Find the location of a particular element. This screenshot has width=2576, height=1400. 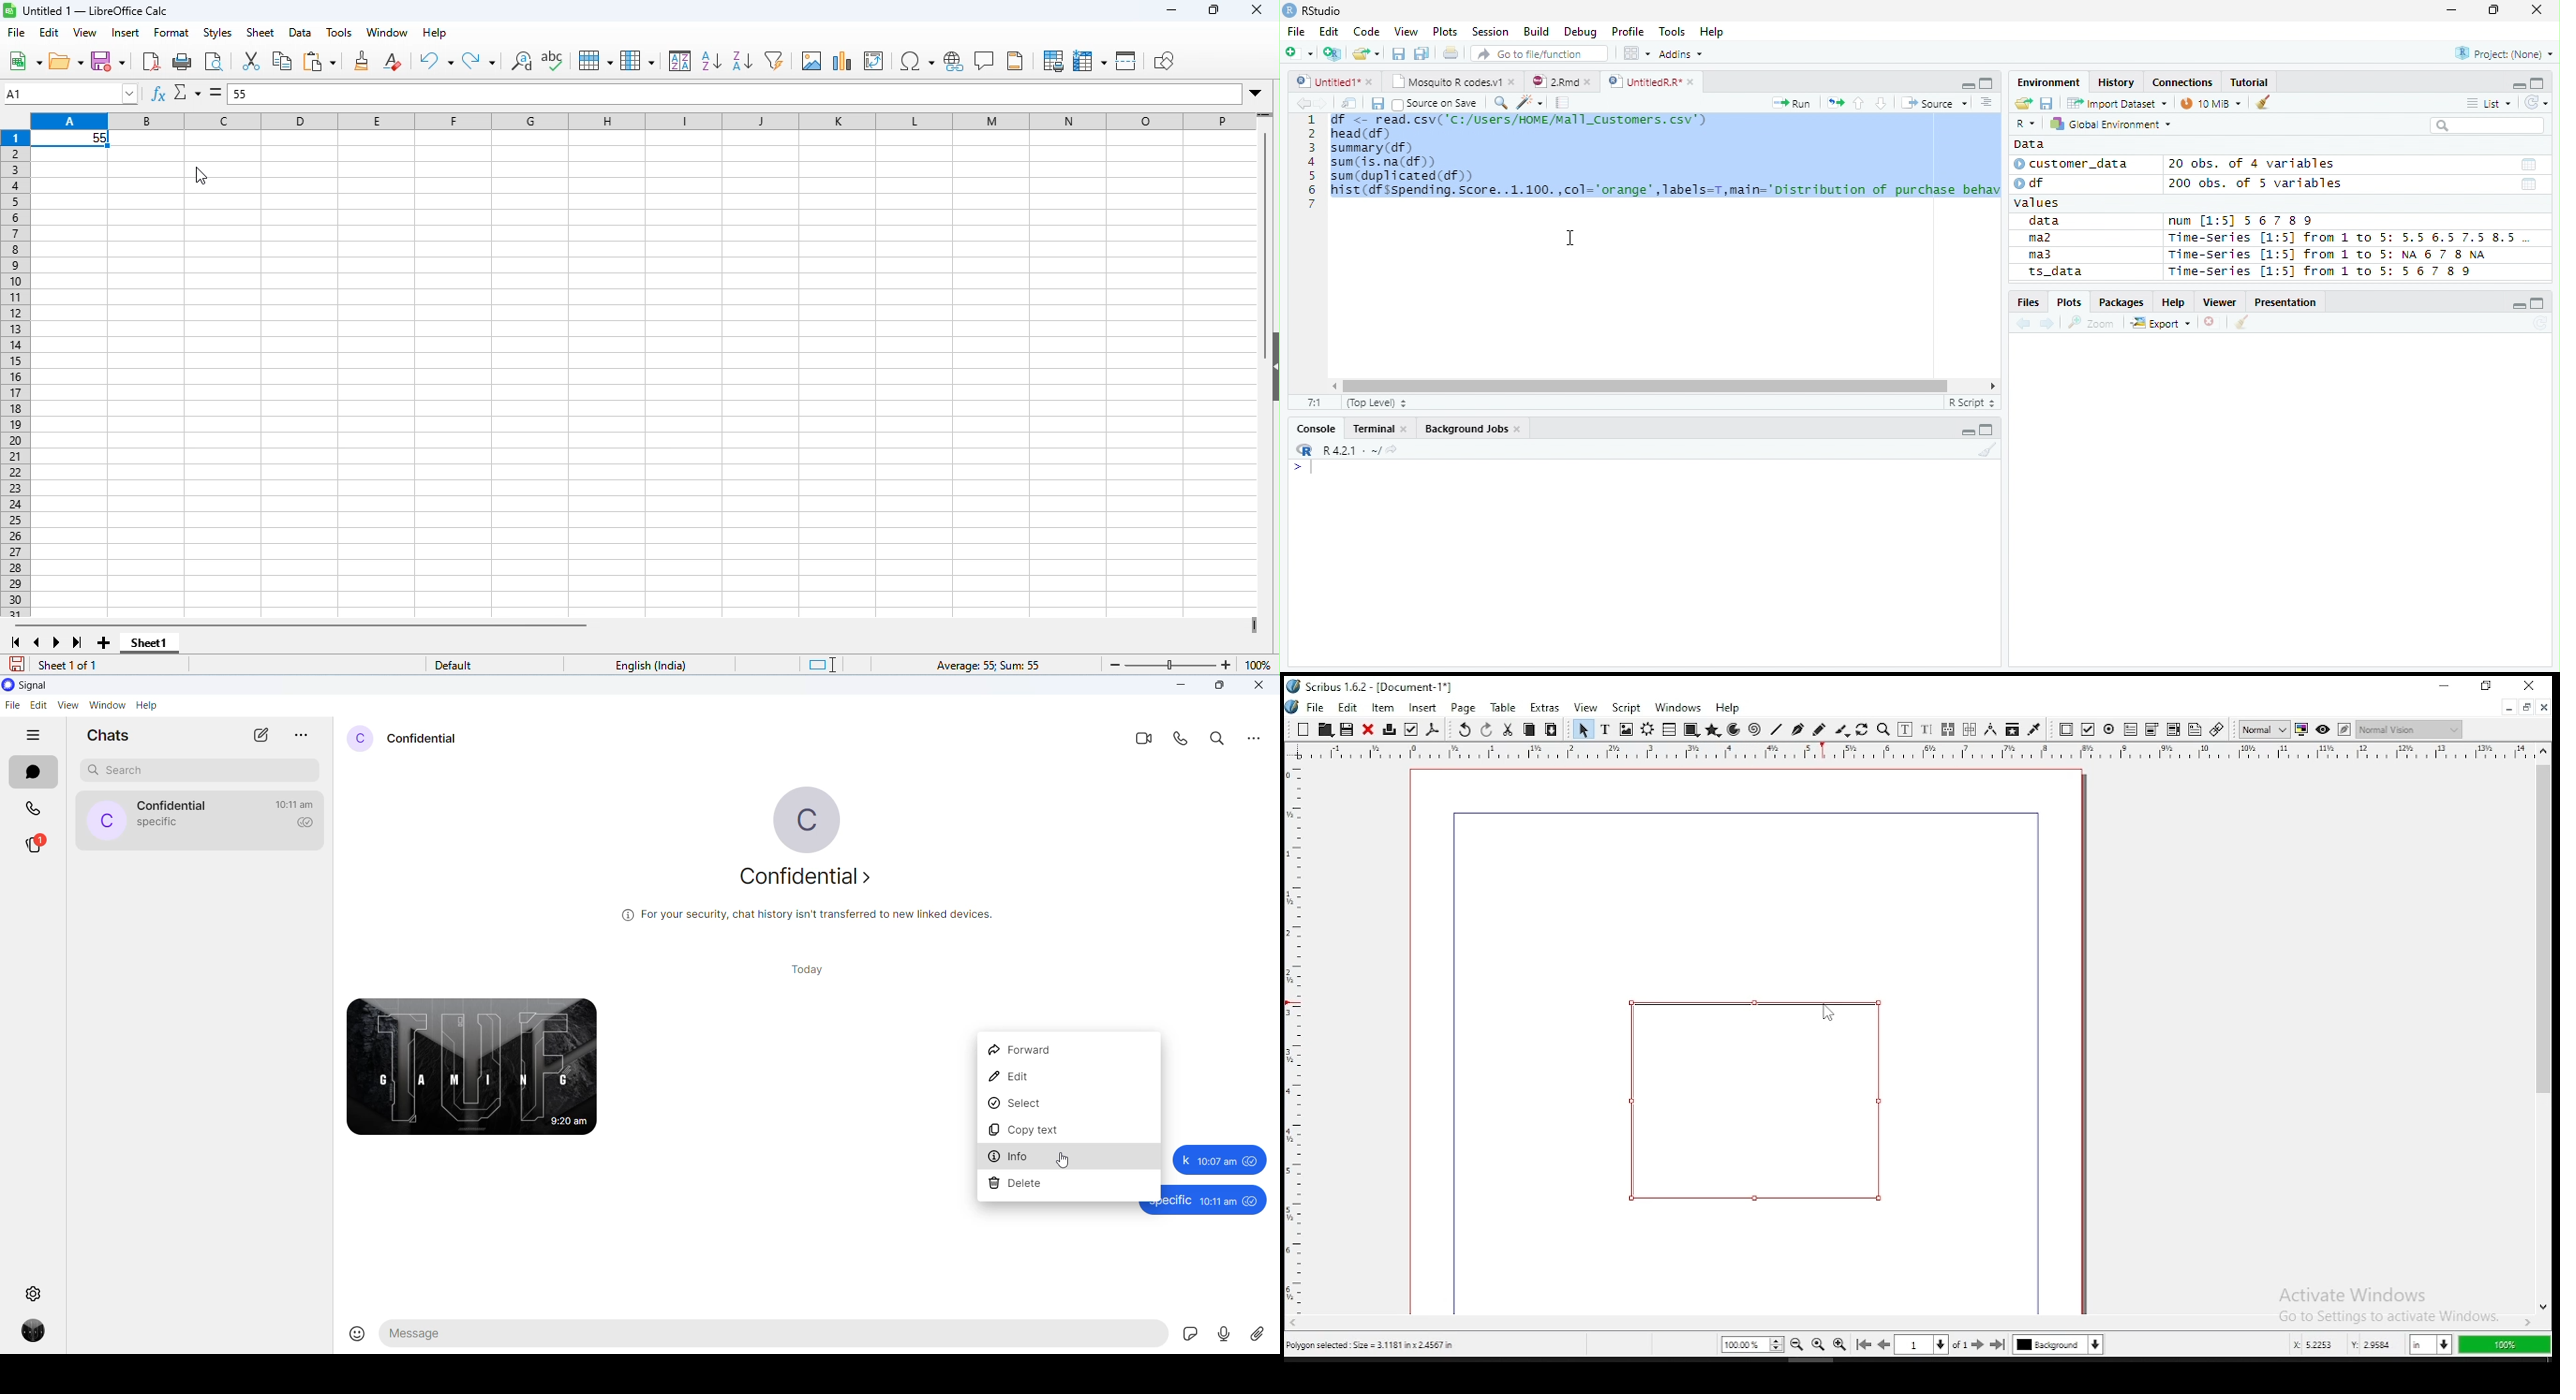

Mosquito T codes.v1 is located at coordinates (1453, 82).